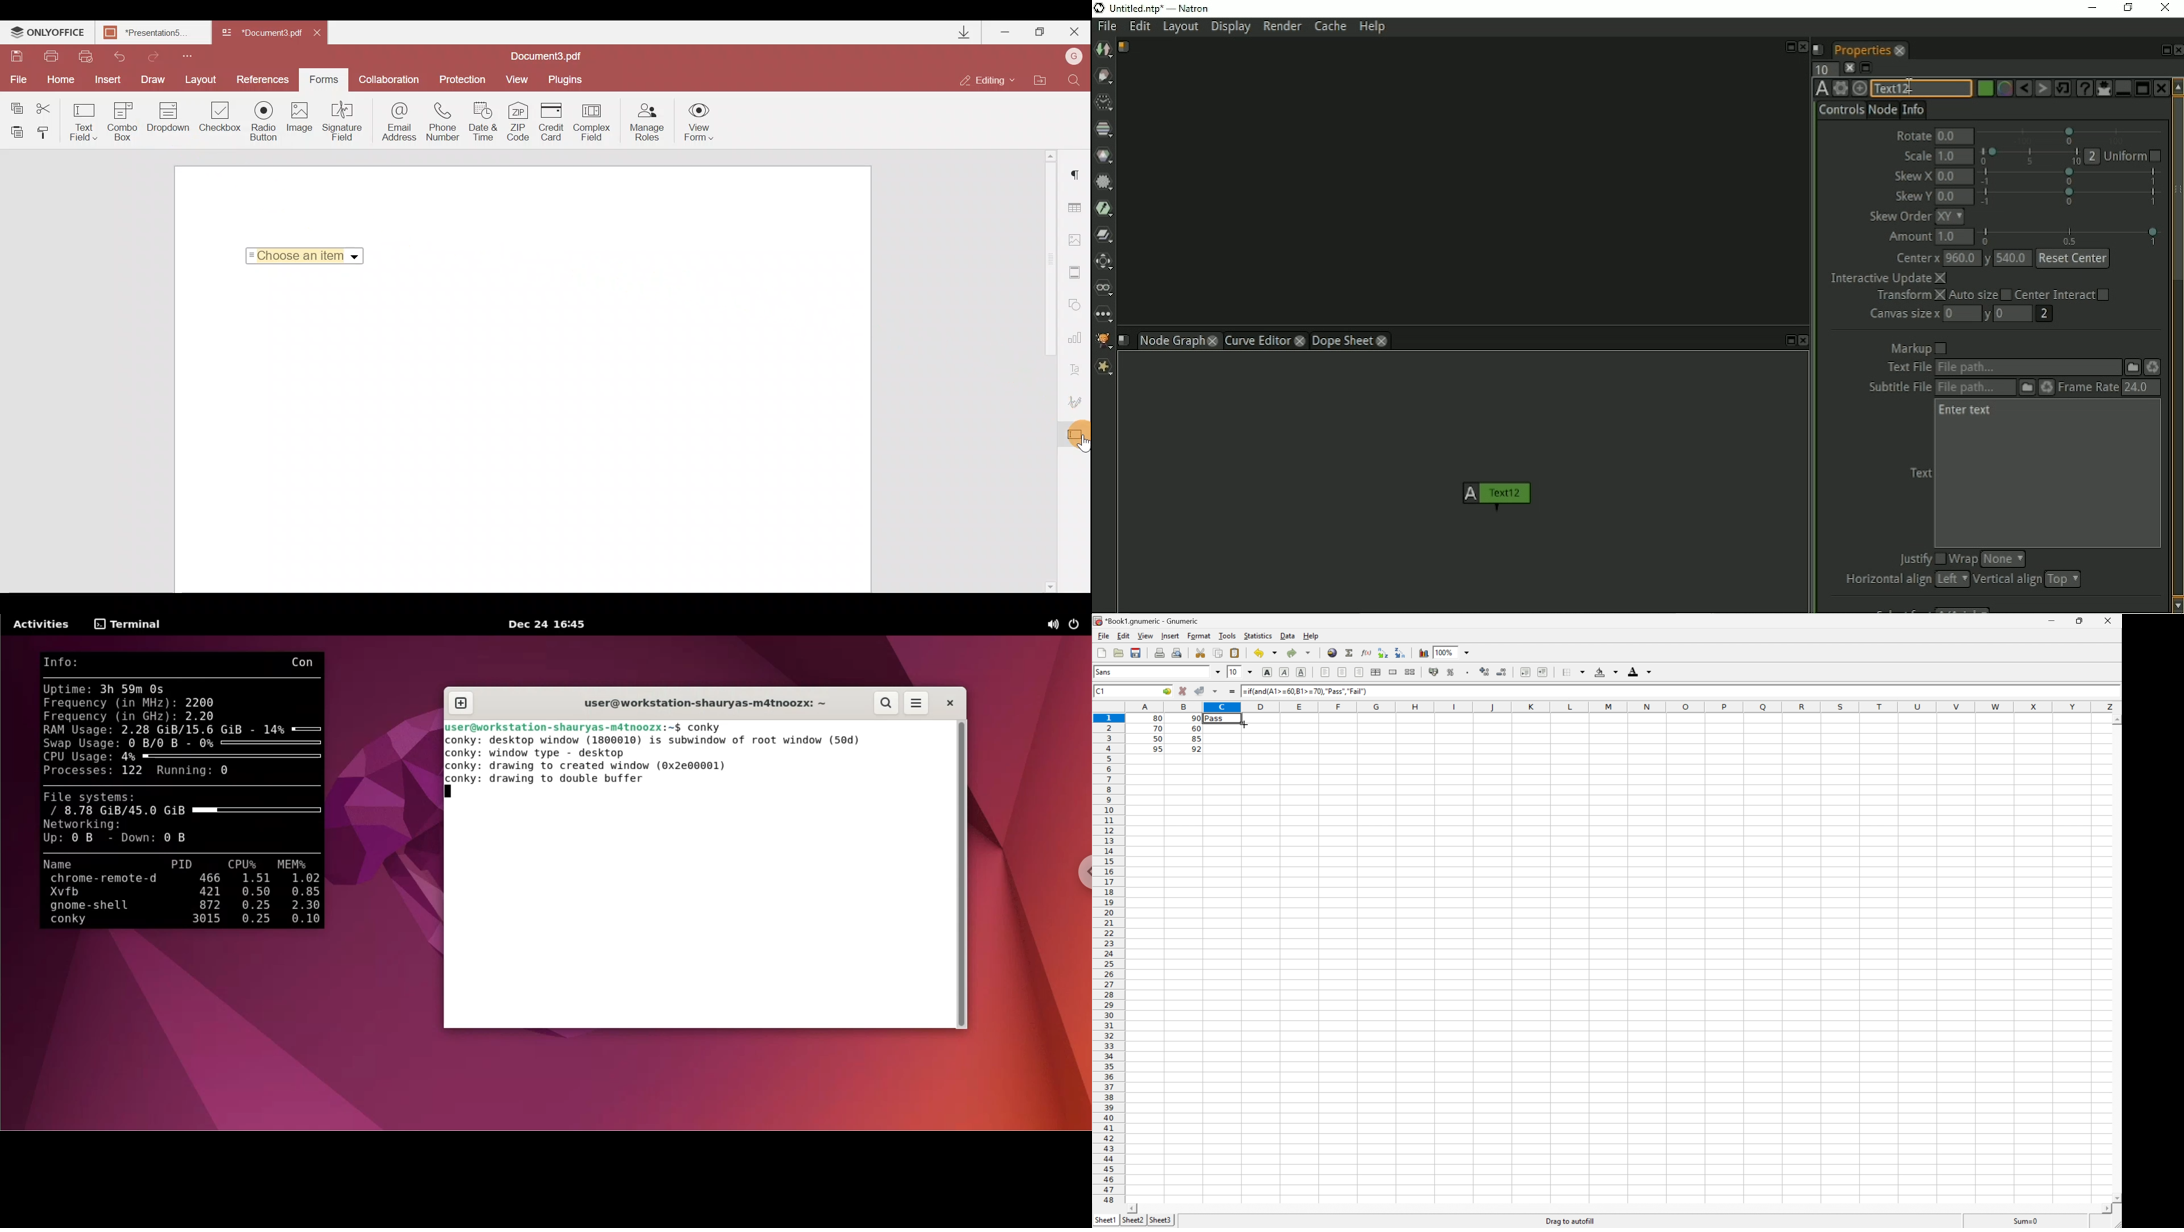  Describe the element at coordinates (1267, 671) in the screenshot. I see `Bold` at that location.